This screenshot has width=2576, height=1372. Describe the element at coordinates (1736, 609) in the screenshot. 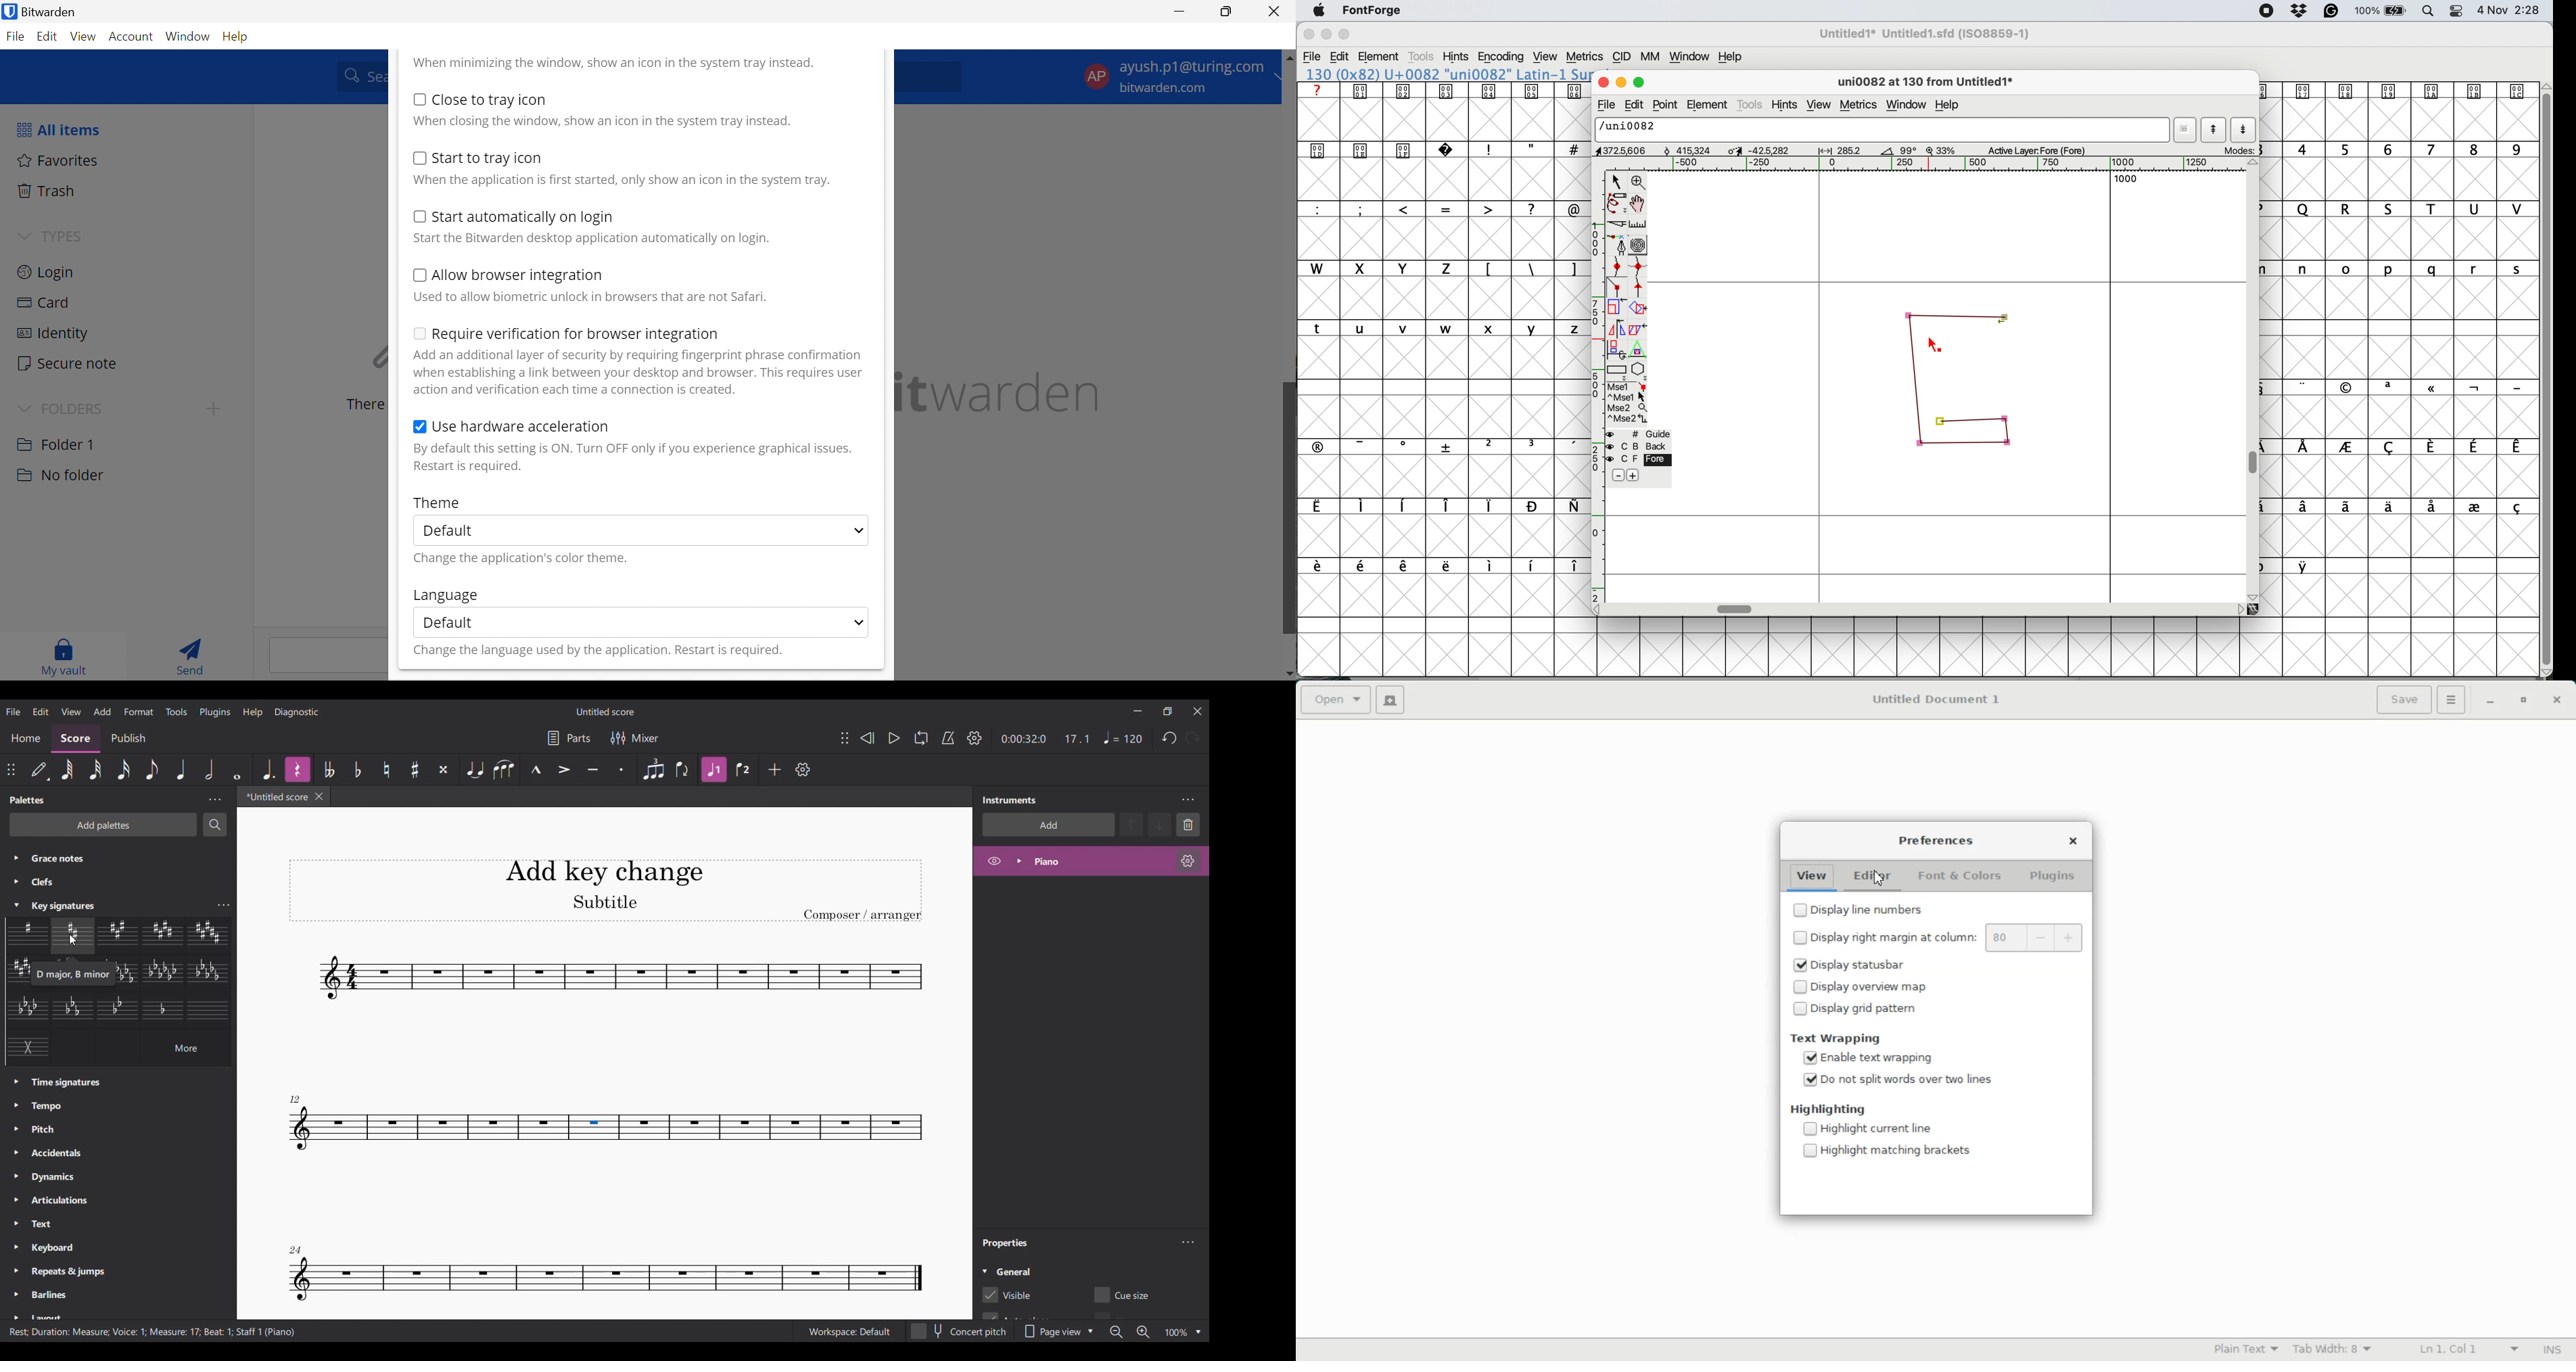

I see `horizontal scroll bar` at that location.